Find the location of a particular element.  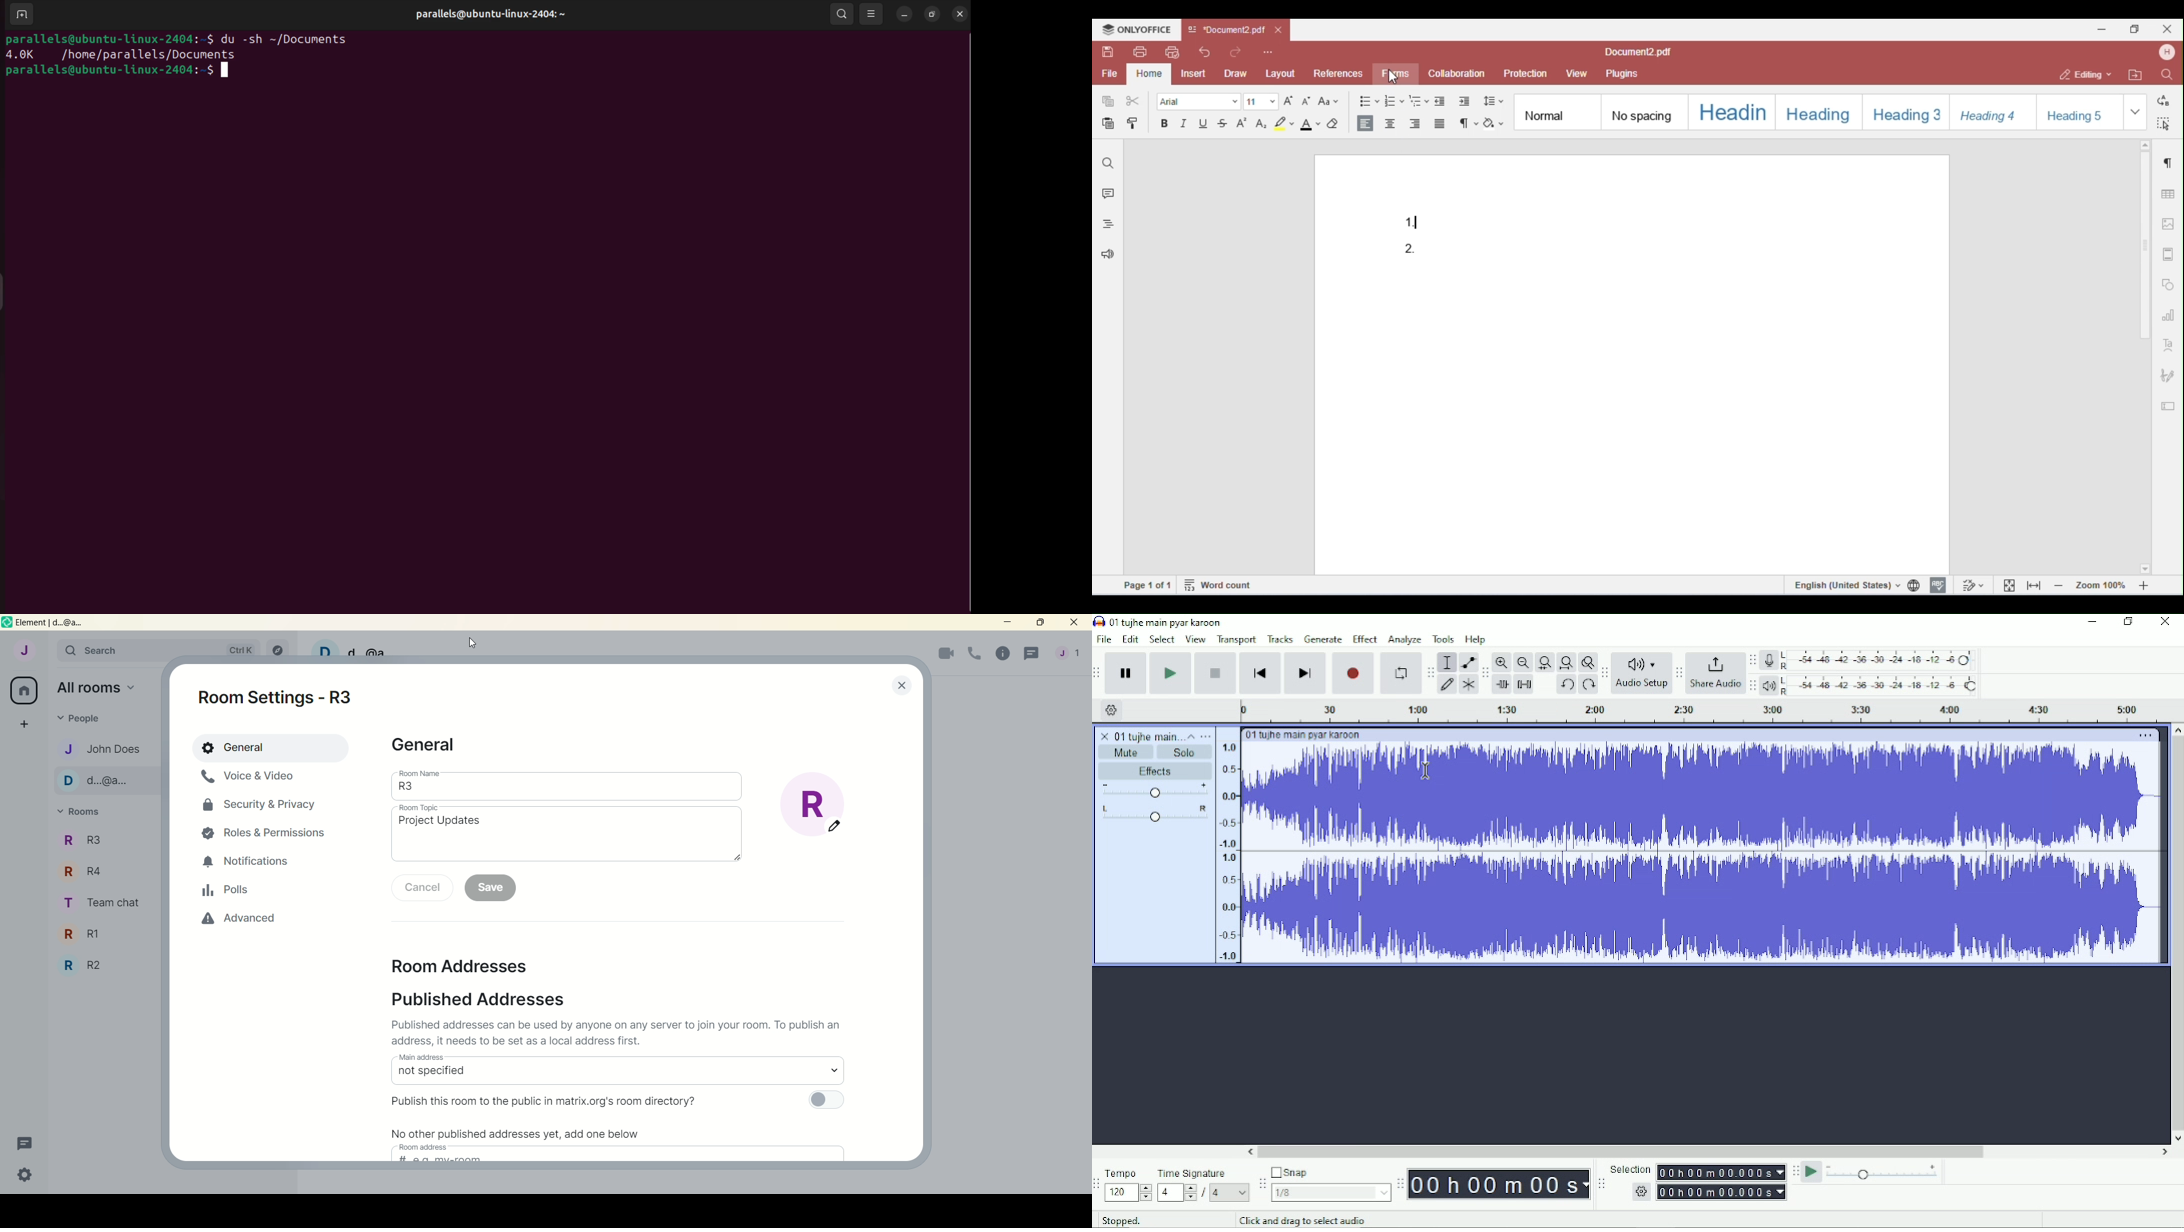

Help is located at coordinates (1478, 640).